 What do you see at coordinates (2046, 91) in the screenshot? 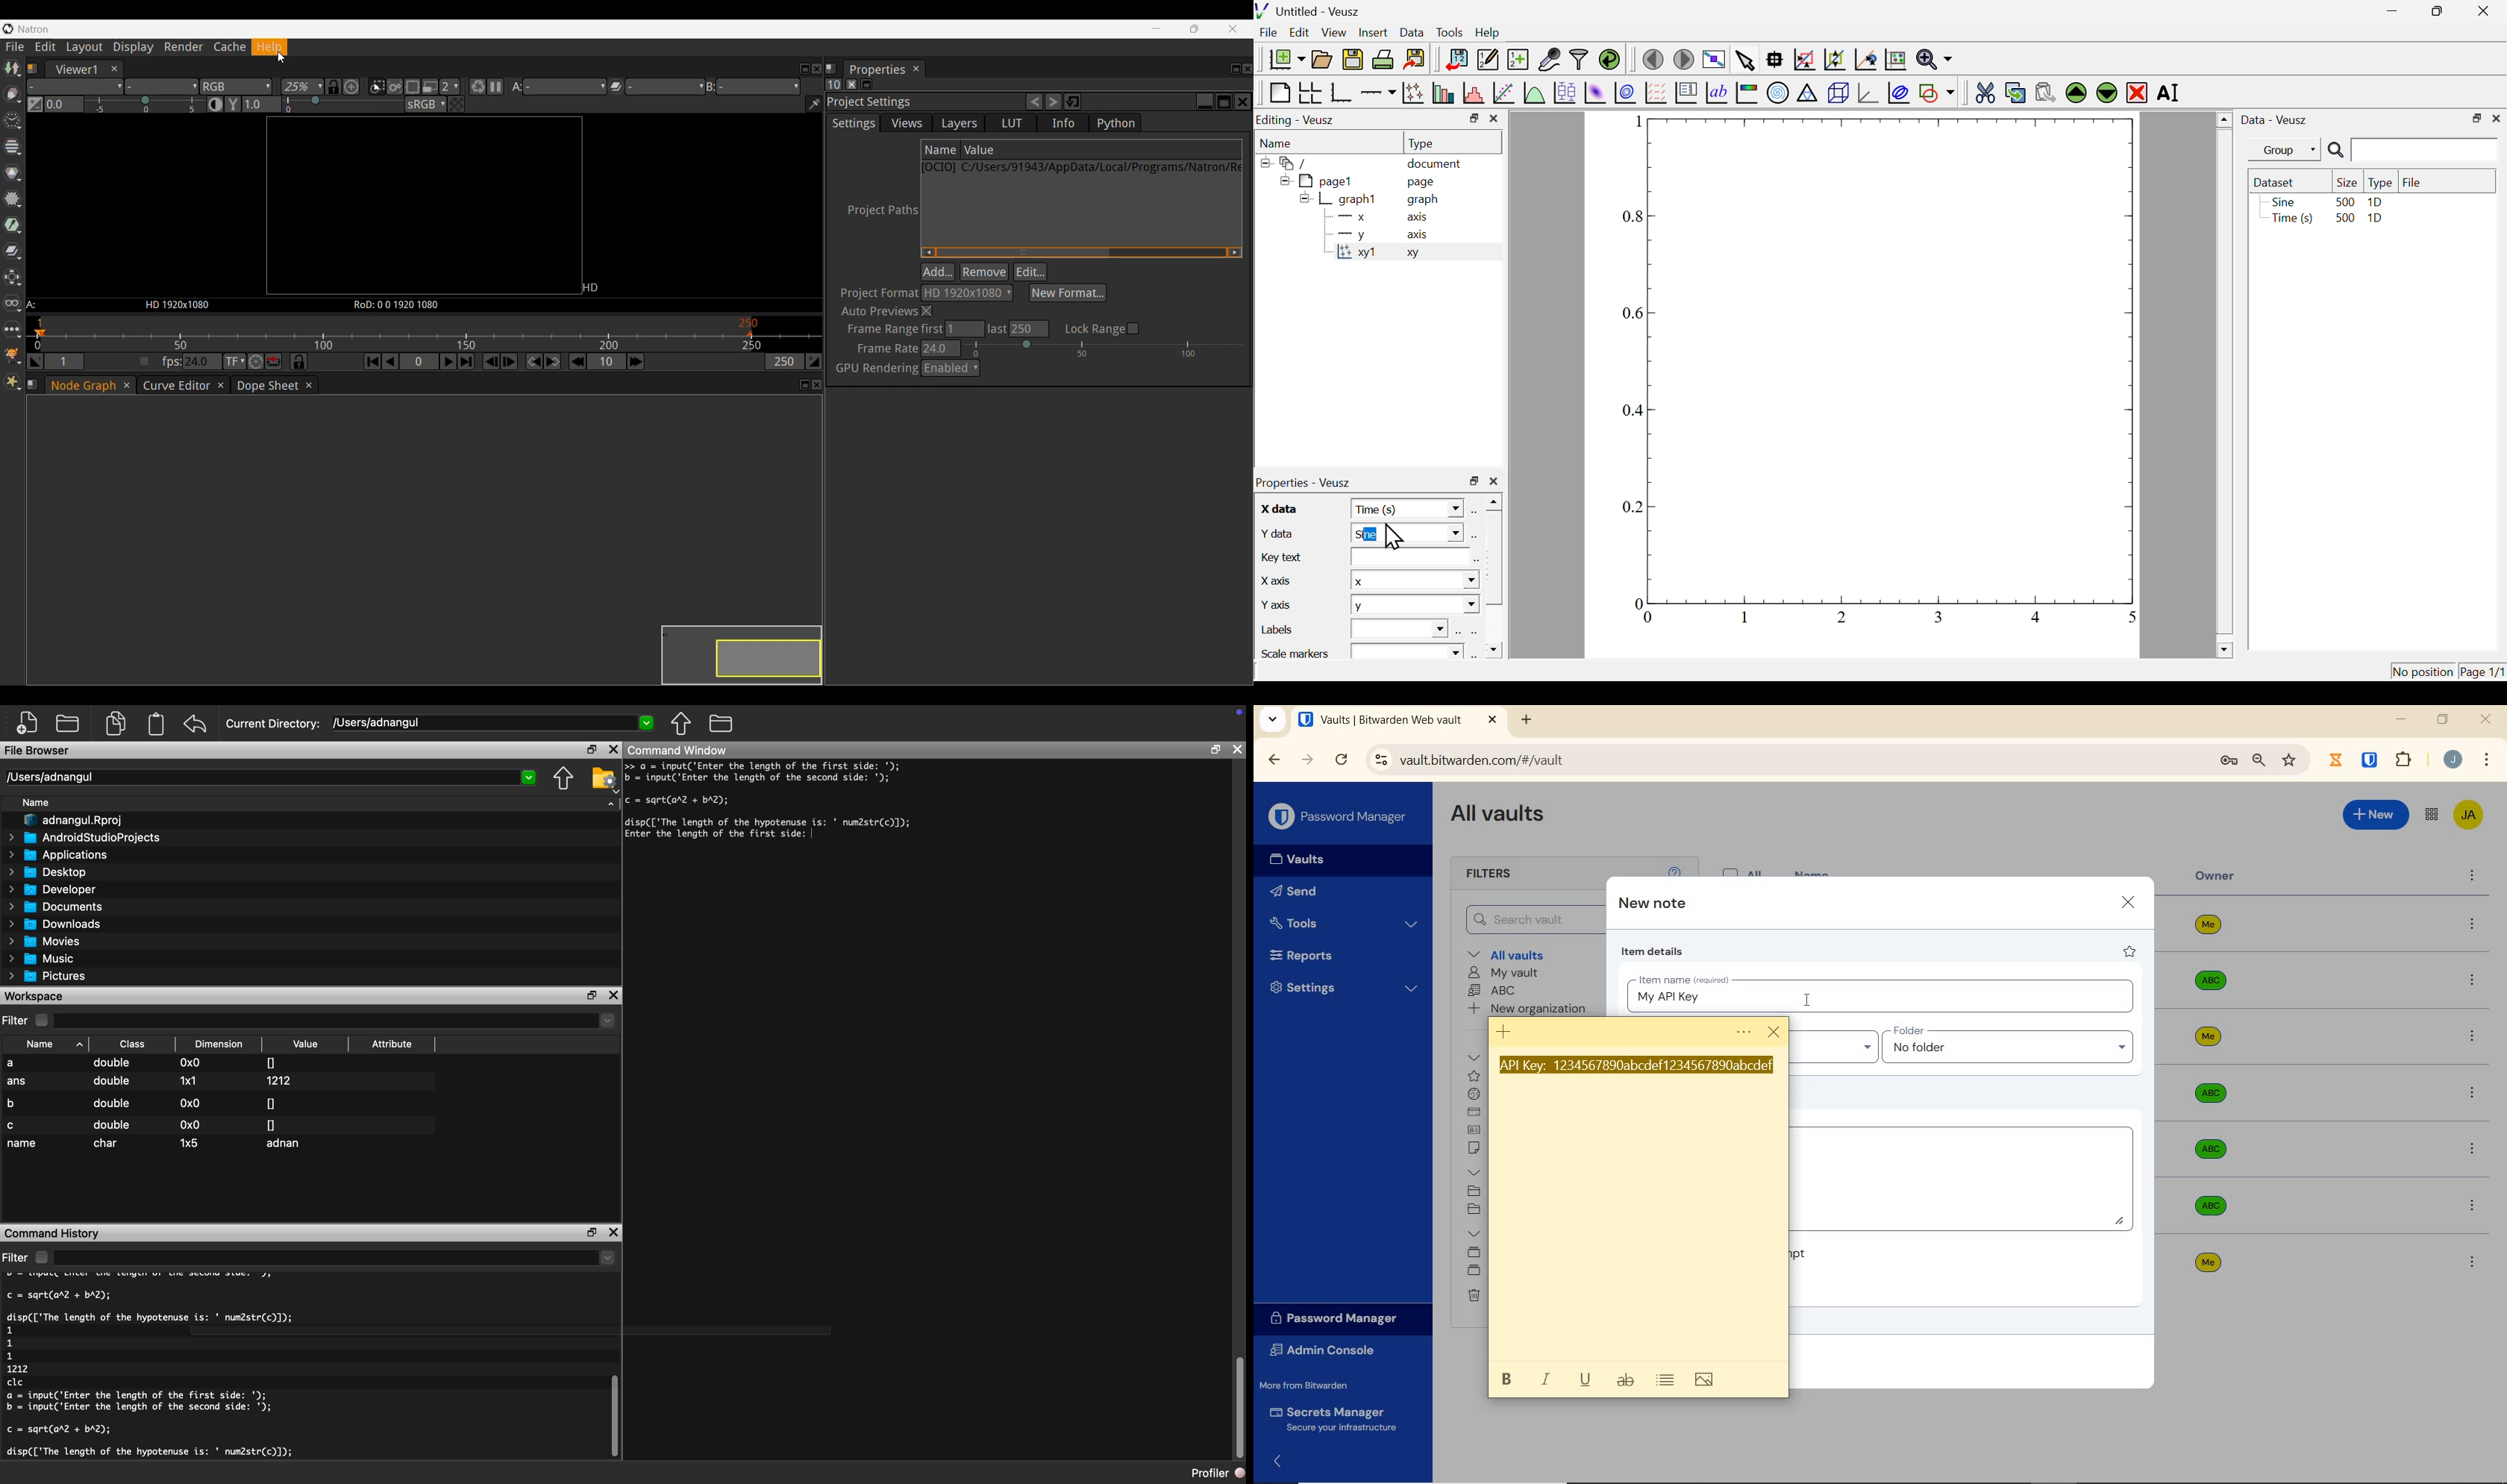
I see `paste widget from the clipboard` at bounding box center [2046, 91].